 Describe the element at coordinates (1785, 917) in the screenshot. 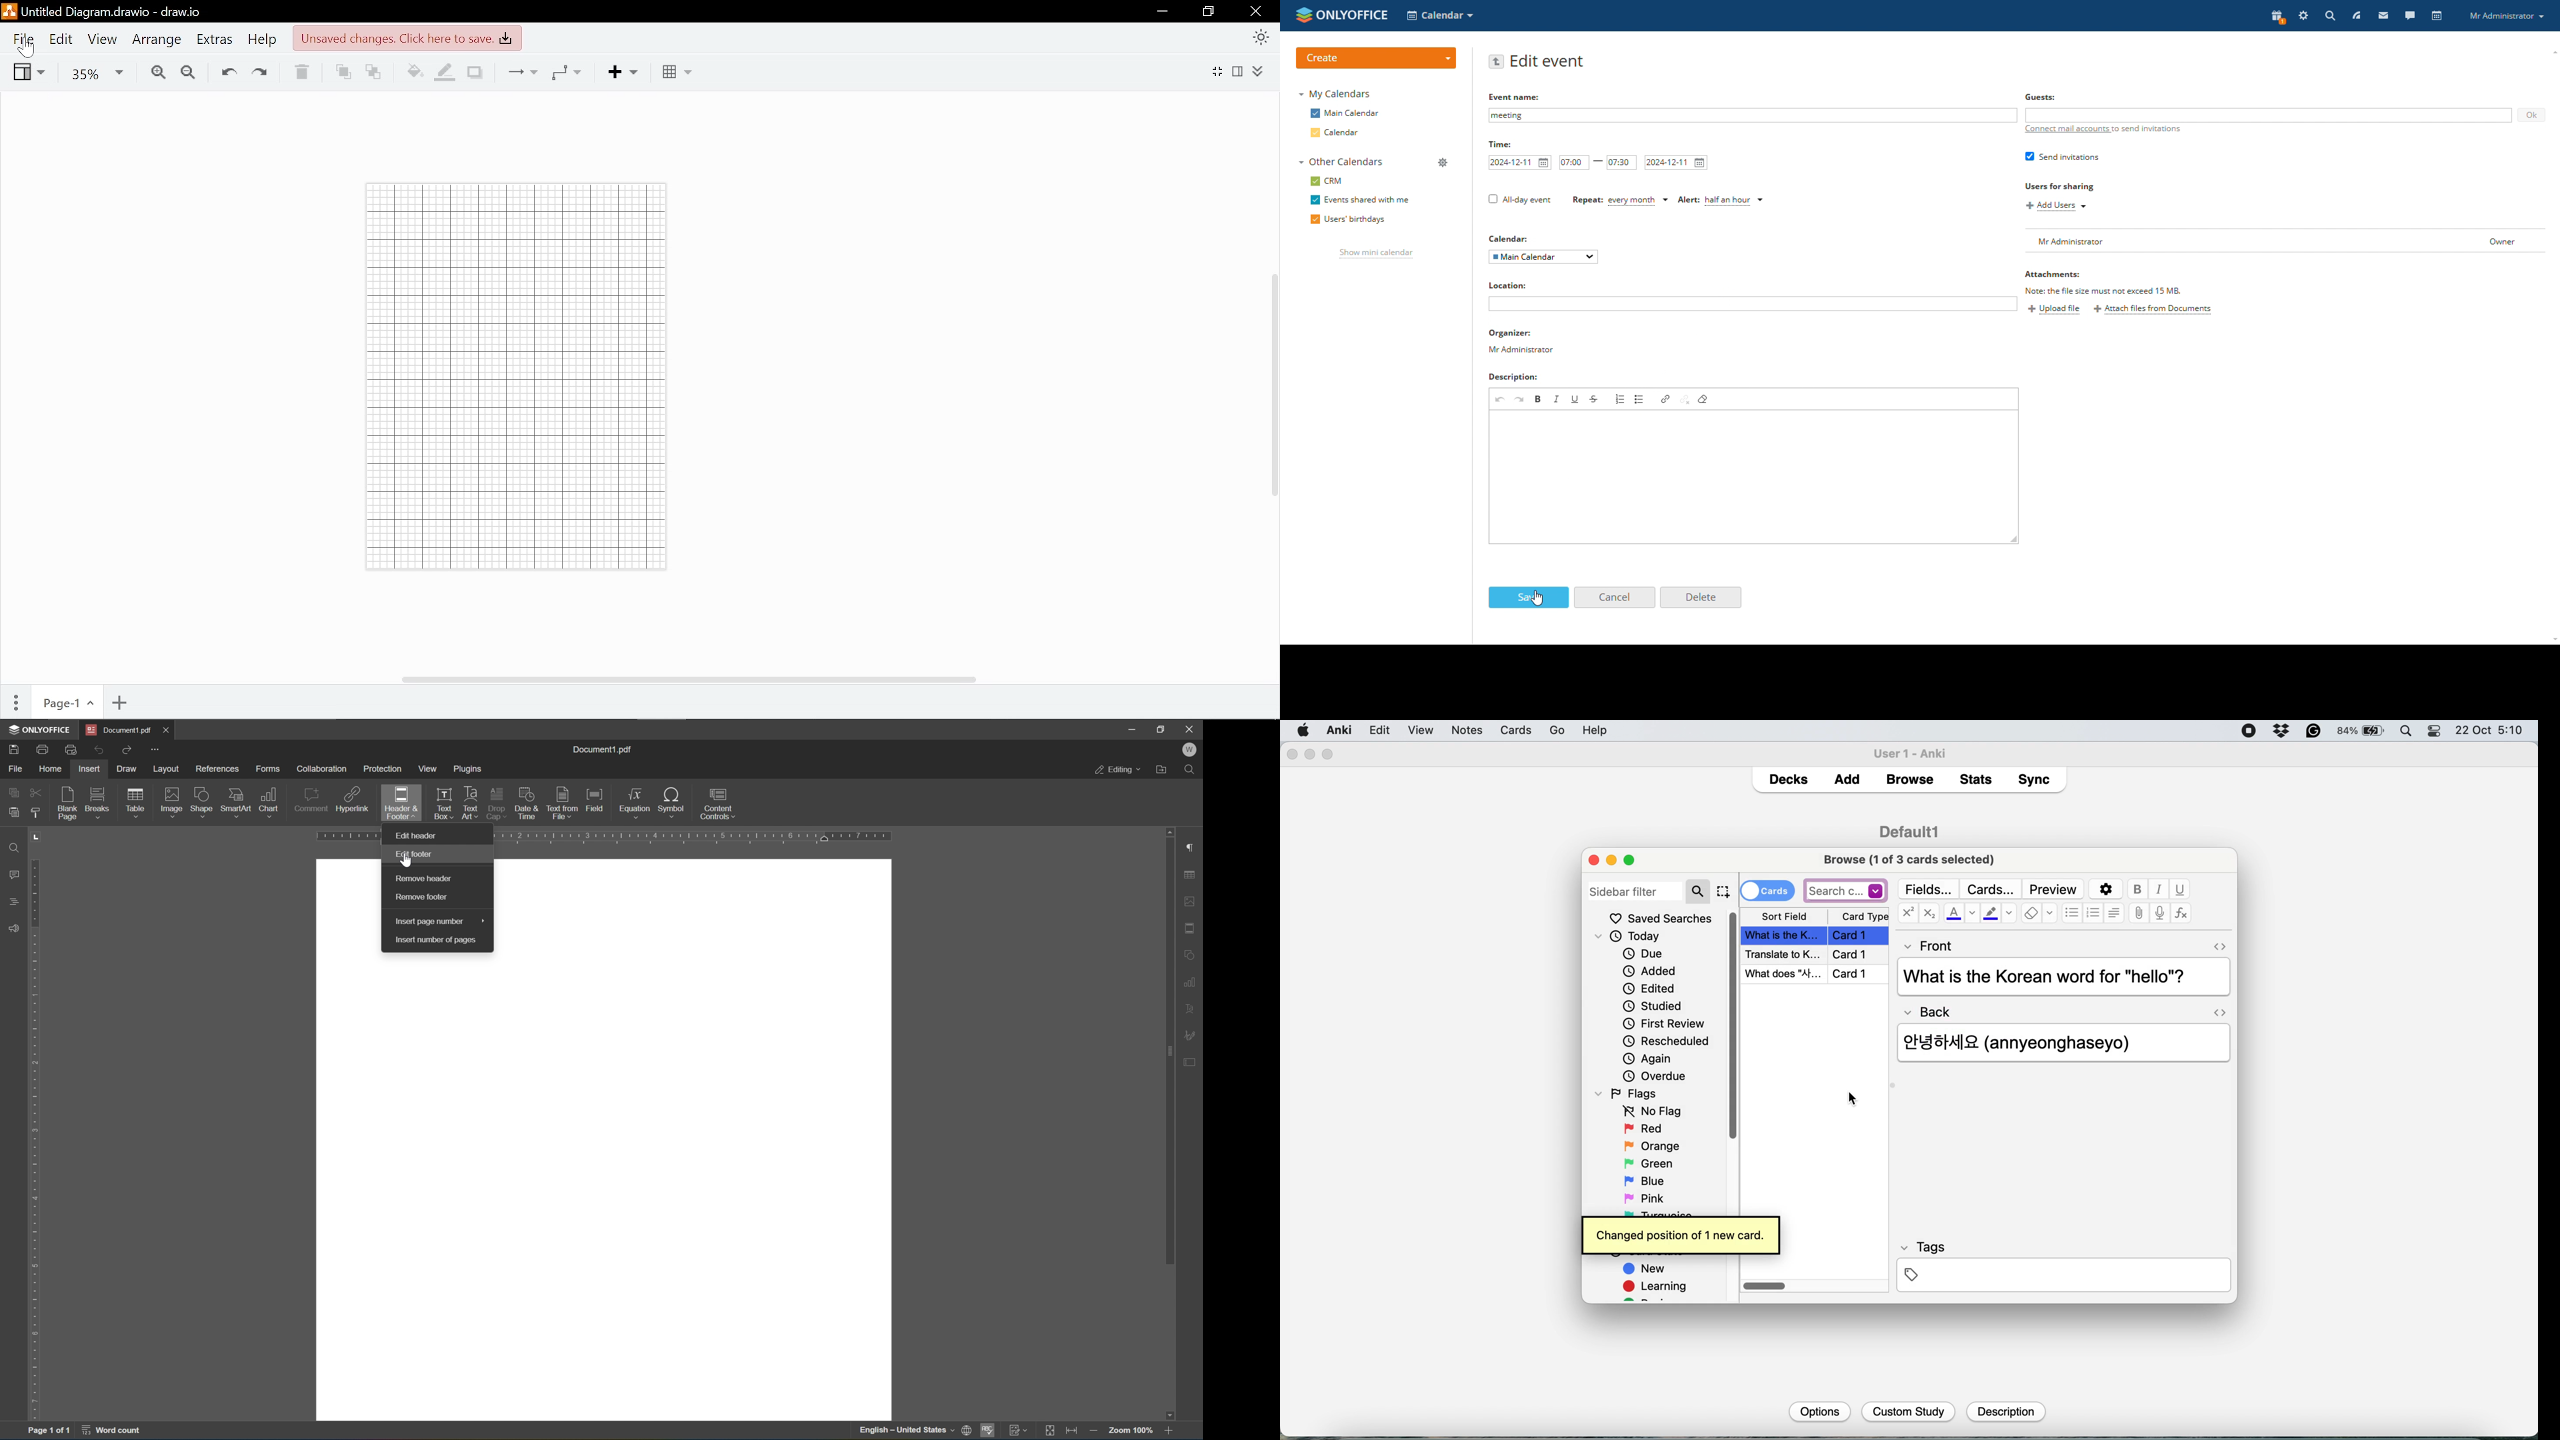

I see `sort field` at that location.